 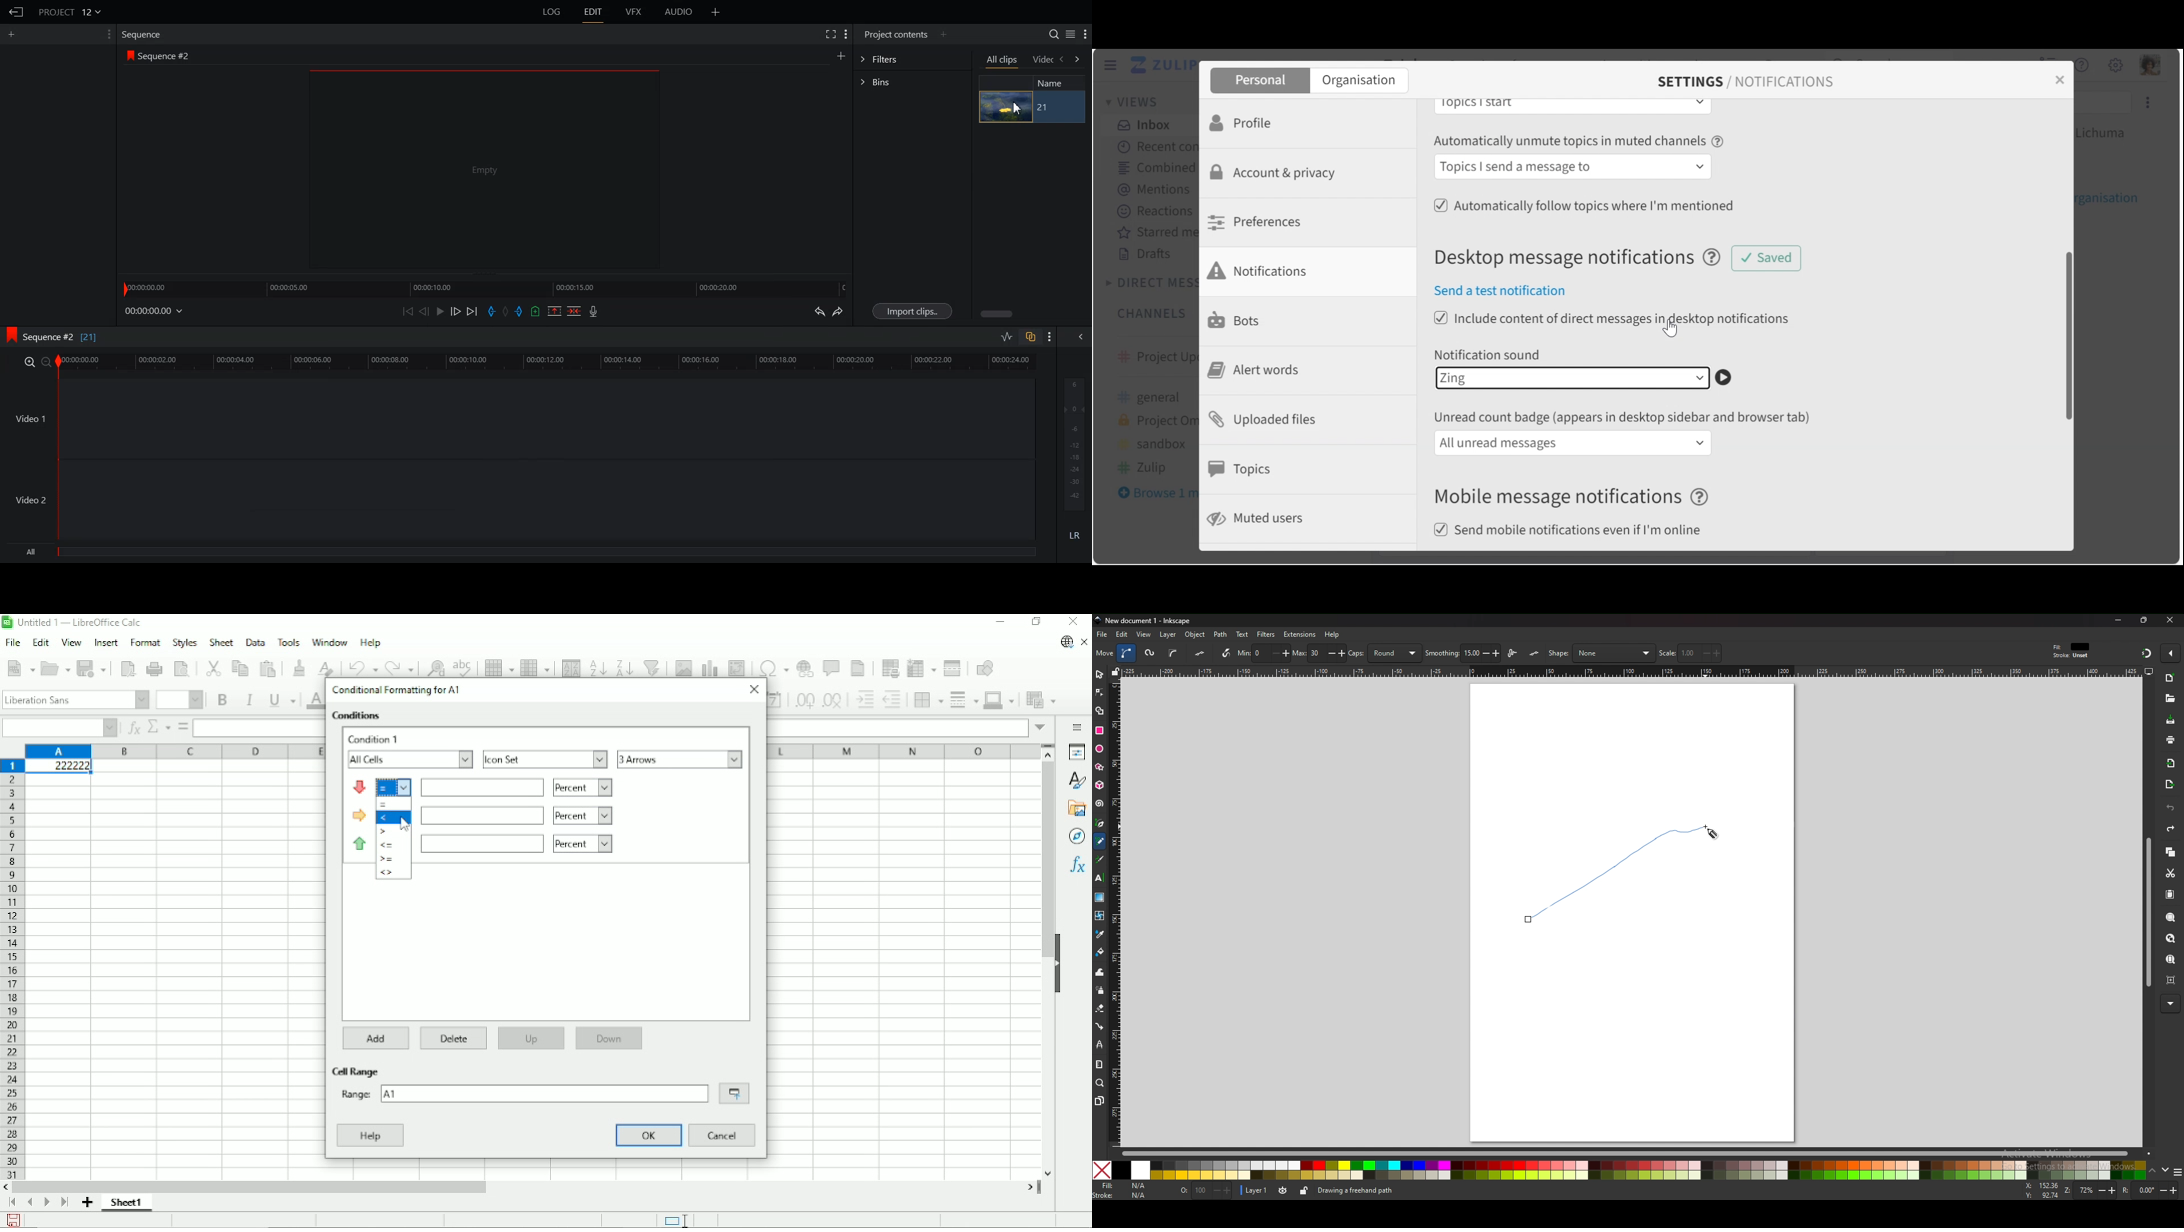 I want to click on Toggle Auto track Sync, so click(x=1029, y=337).